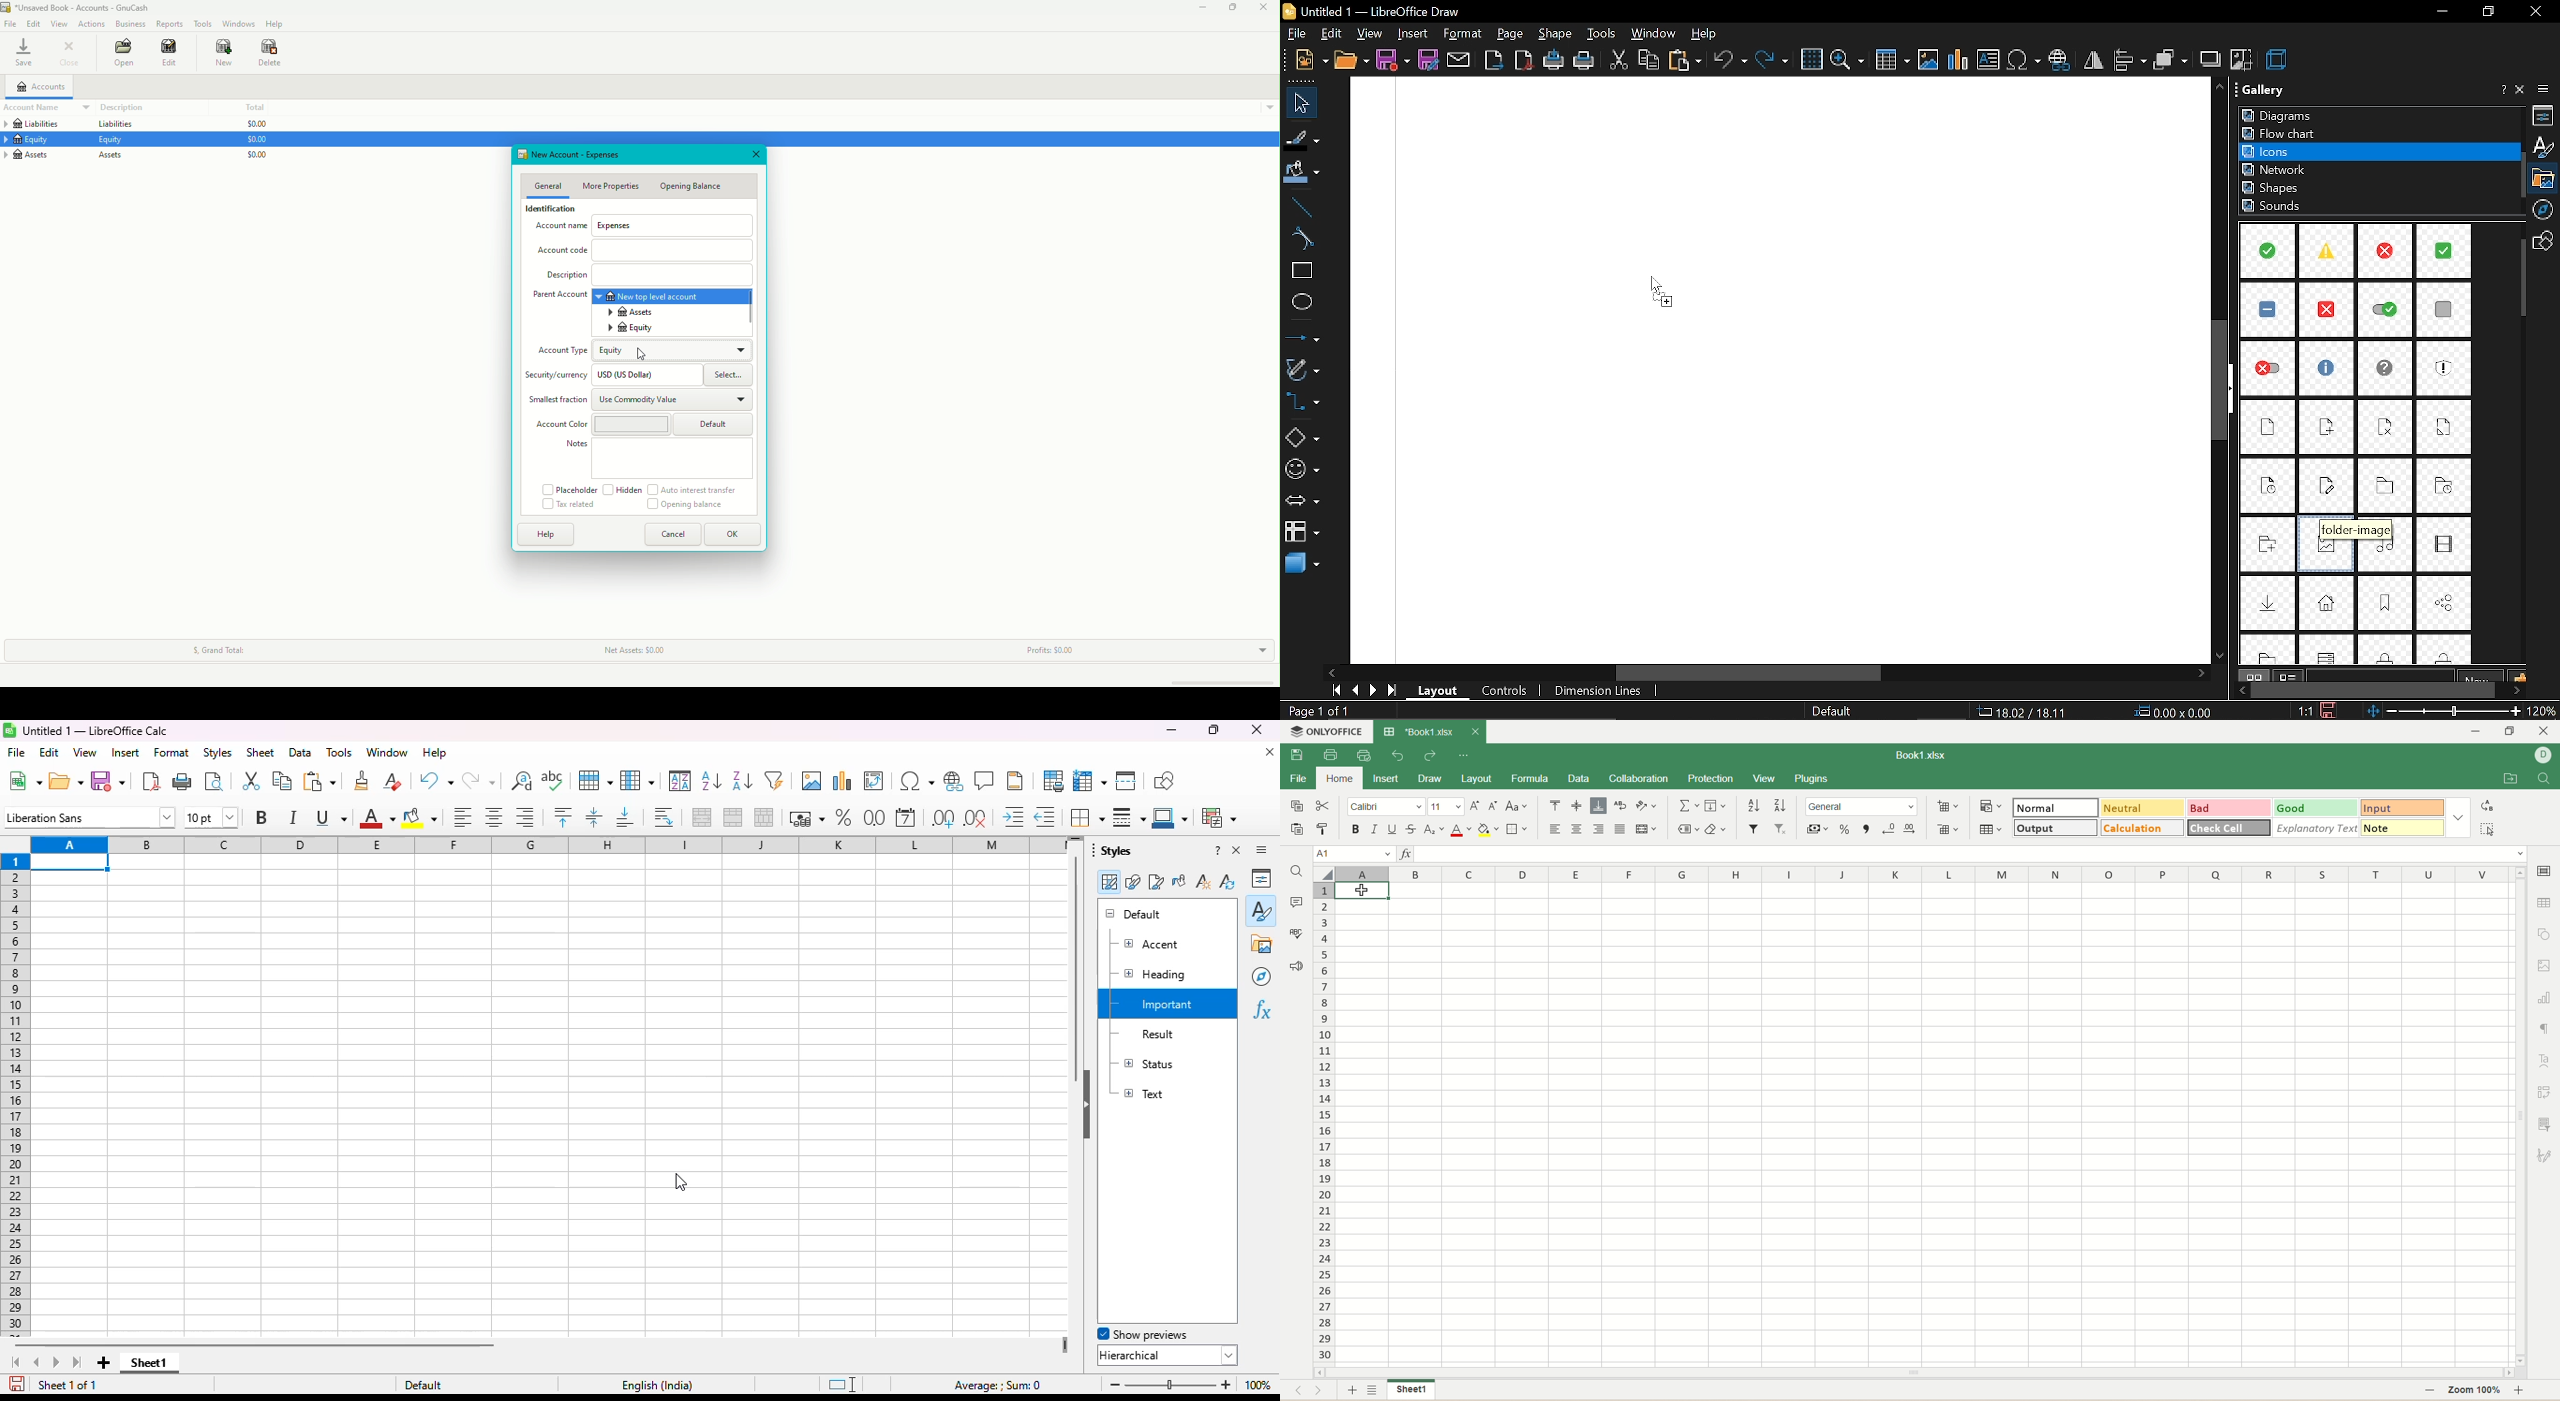 This screenshot has width=2576, height=1428. What do you see at coordinates (2513, 730) in the screenshot?
I see `maximize` at bounding box center [2513, 730].